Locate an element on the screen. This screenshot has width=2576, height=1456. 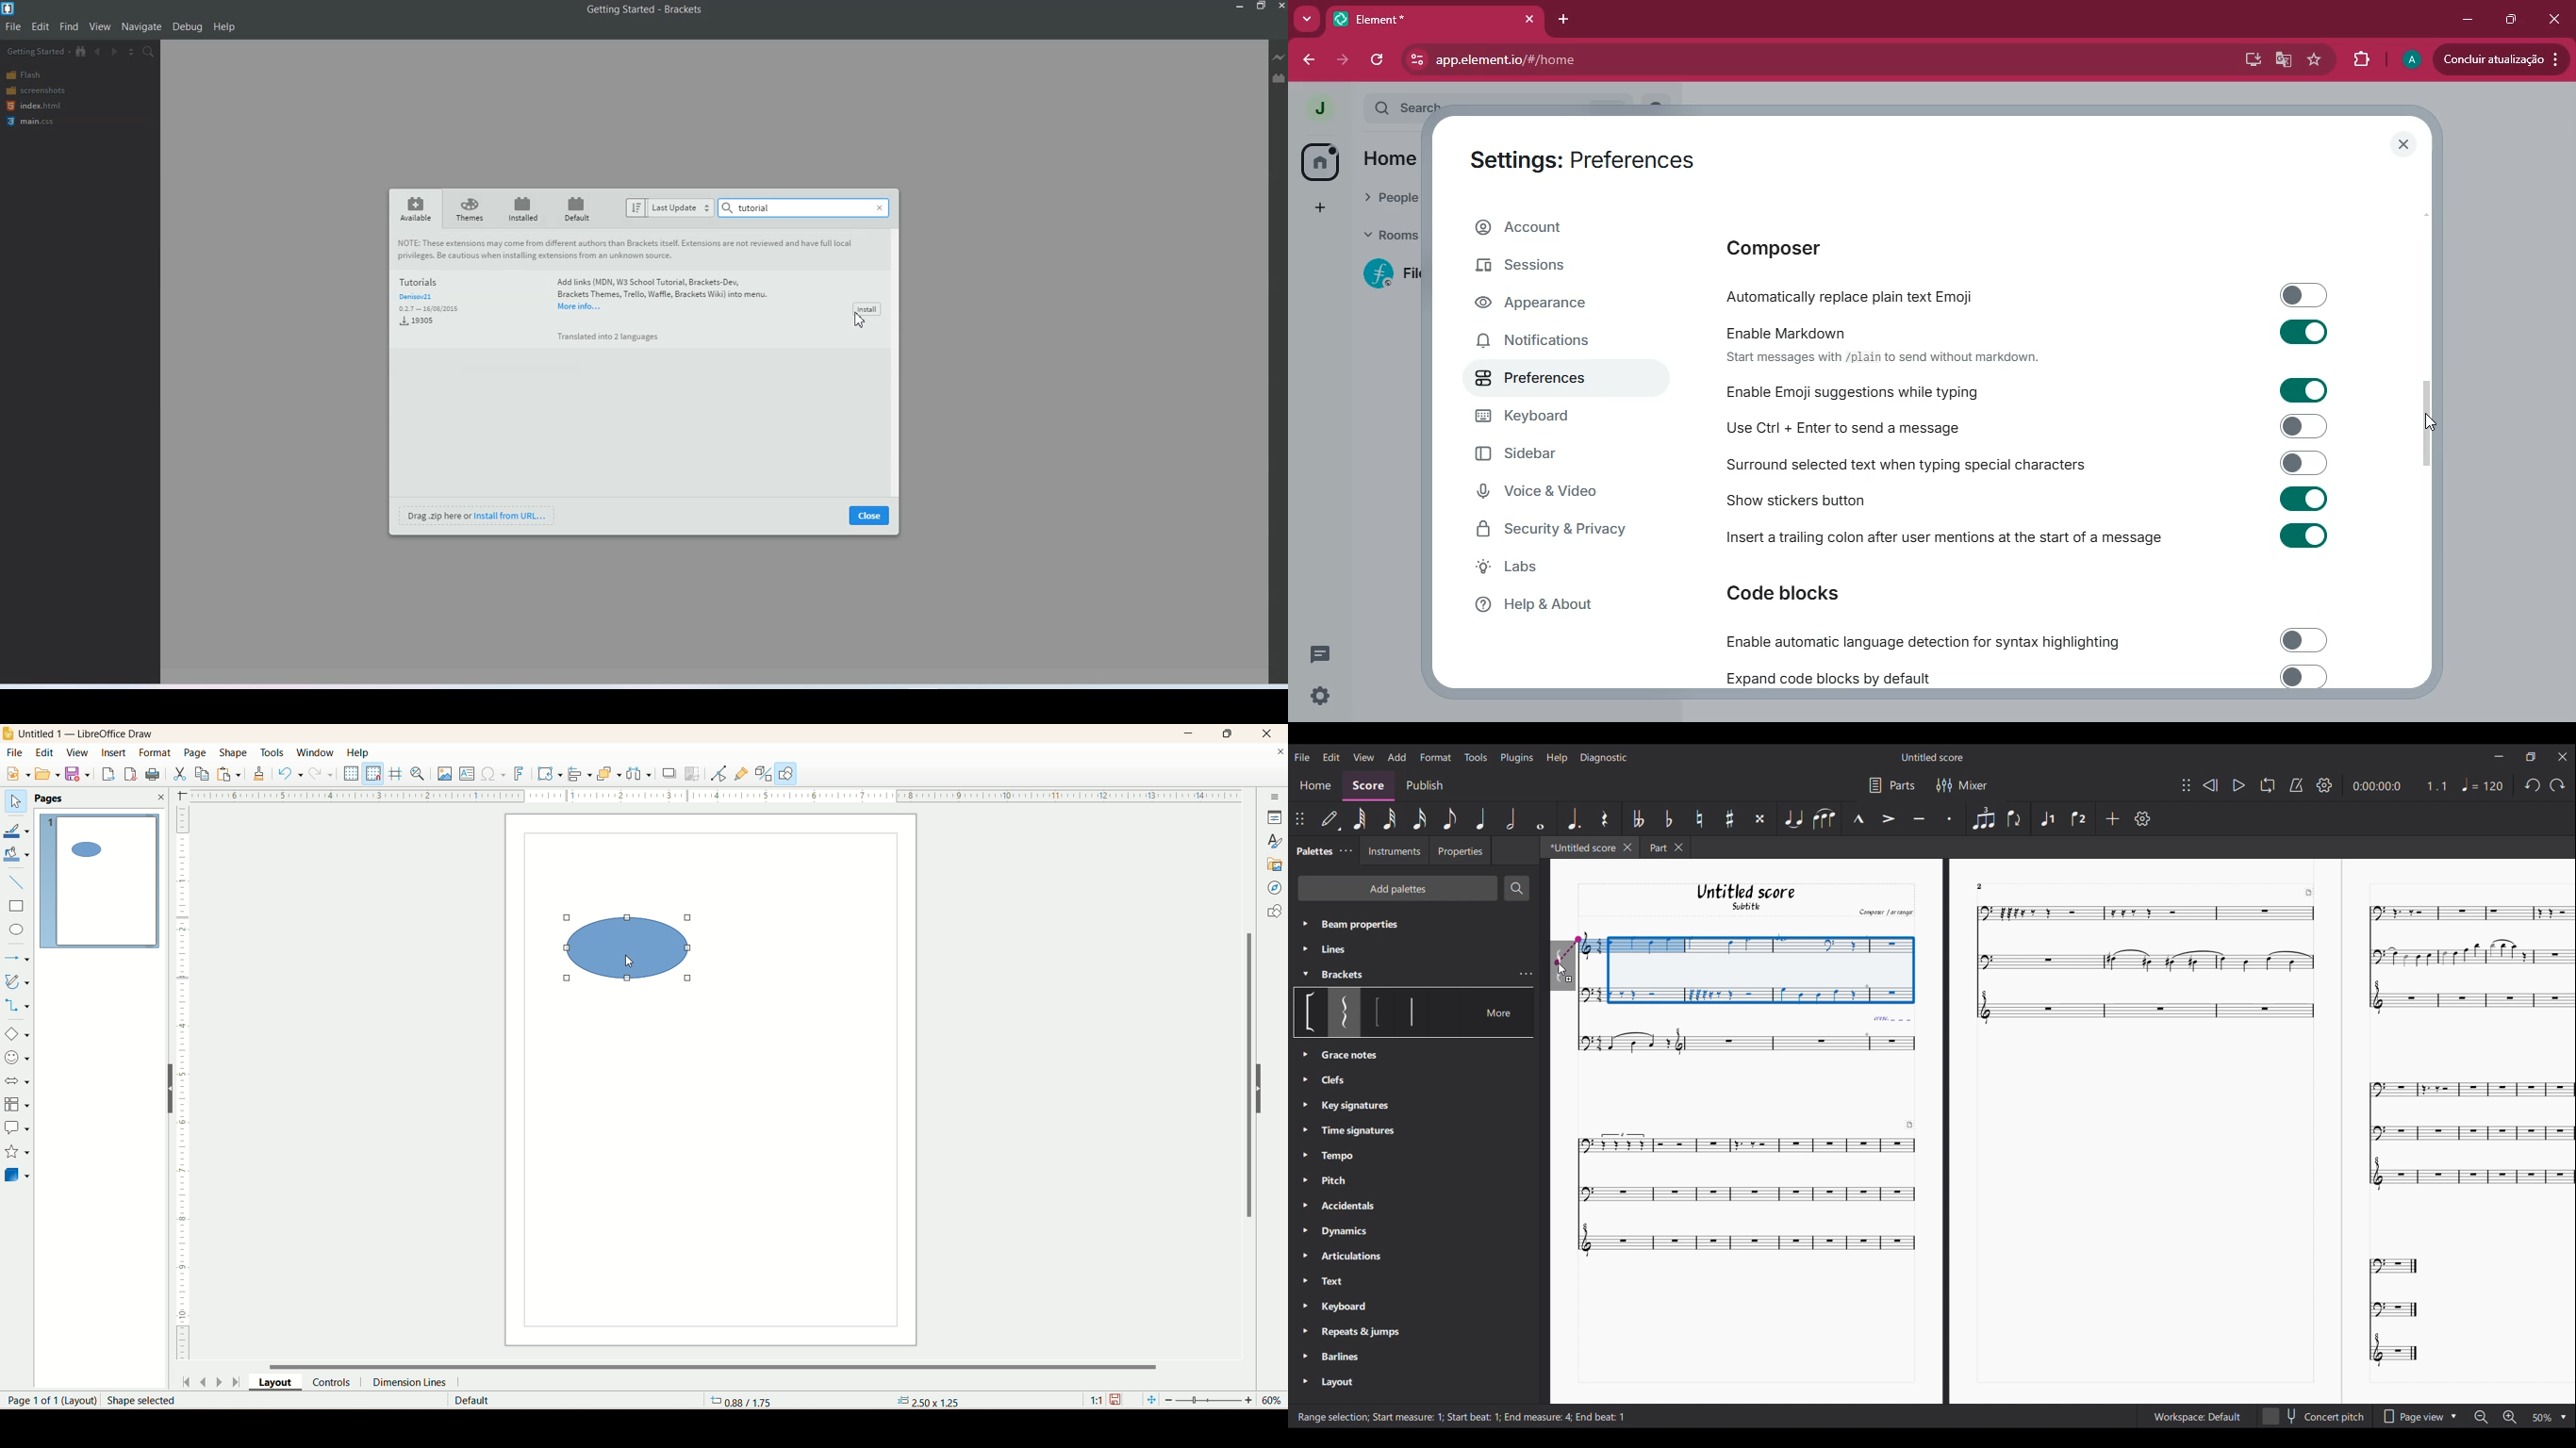
 is located at coordinates (1303, 1231).